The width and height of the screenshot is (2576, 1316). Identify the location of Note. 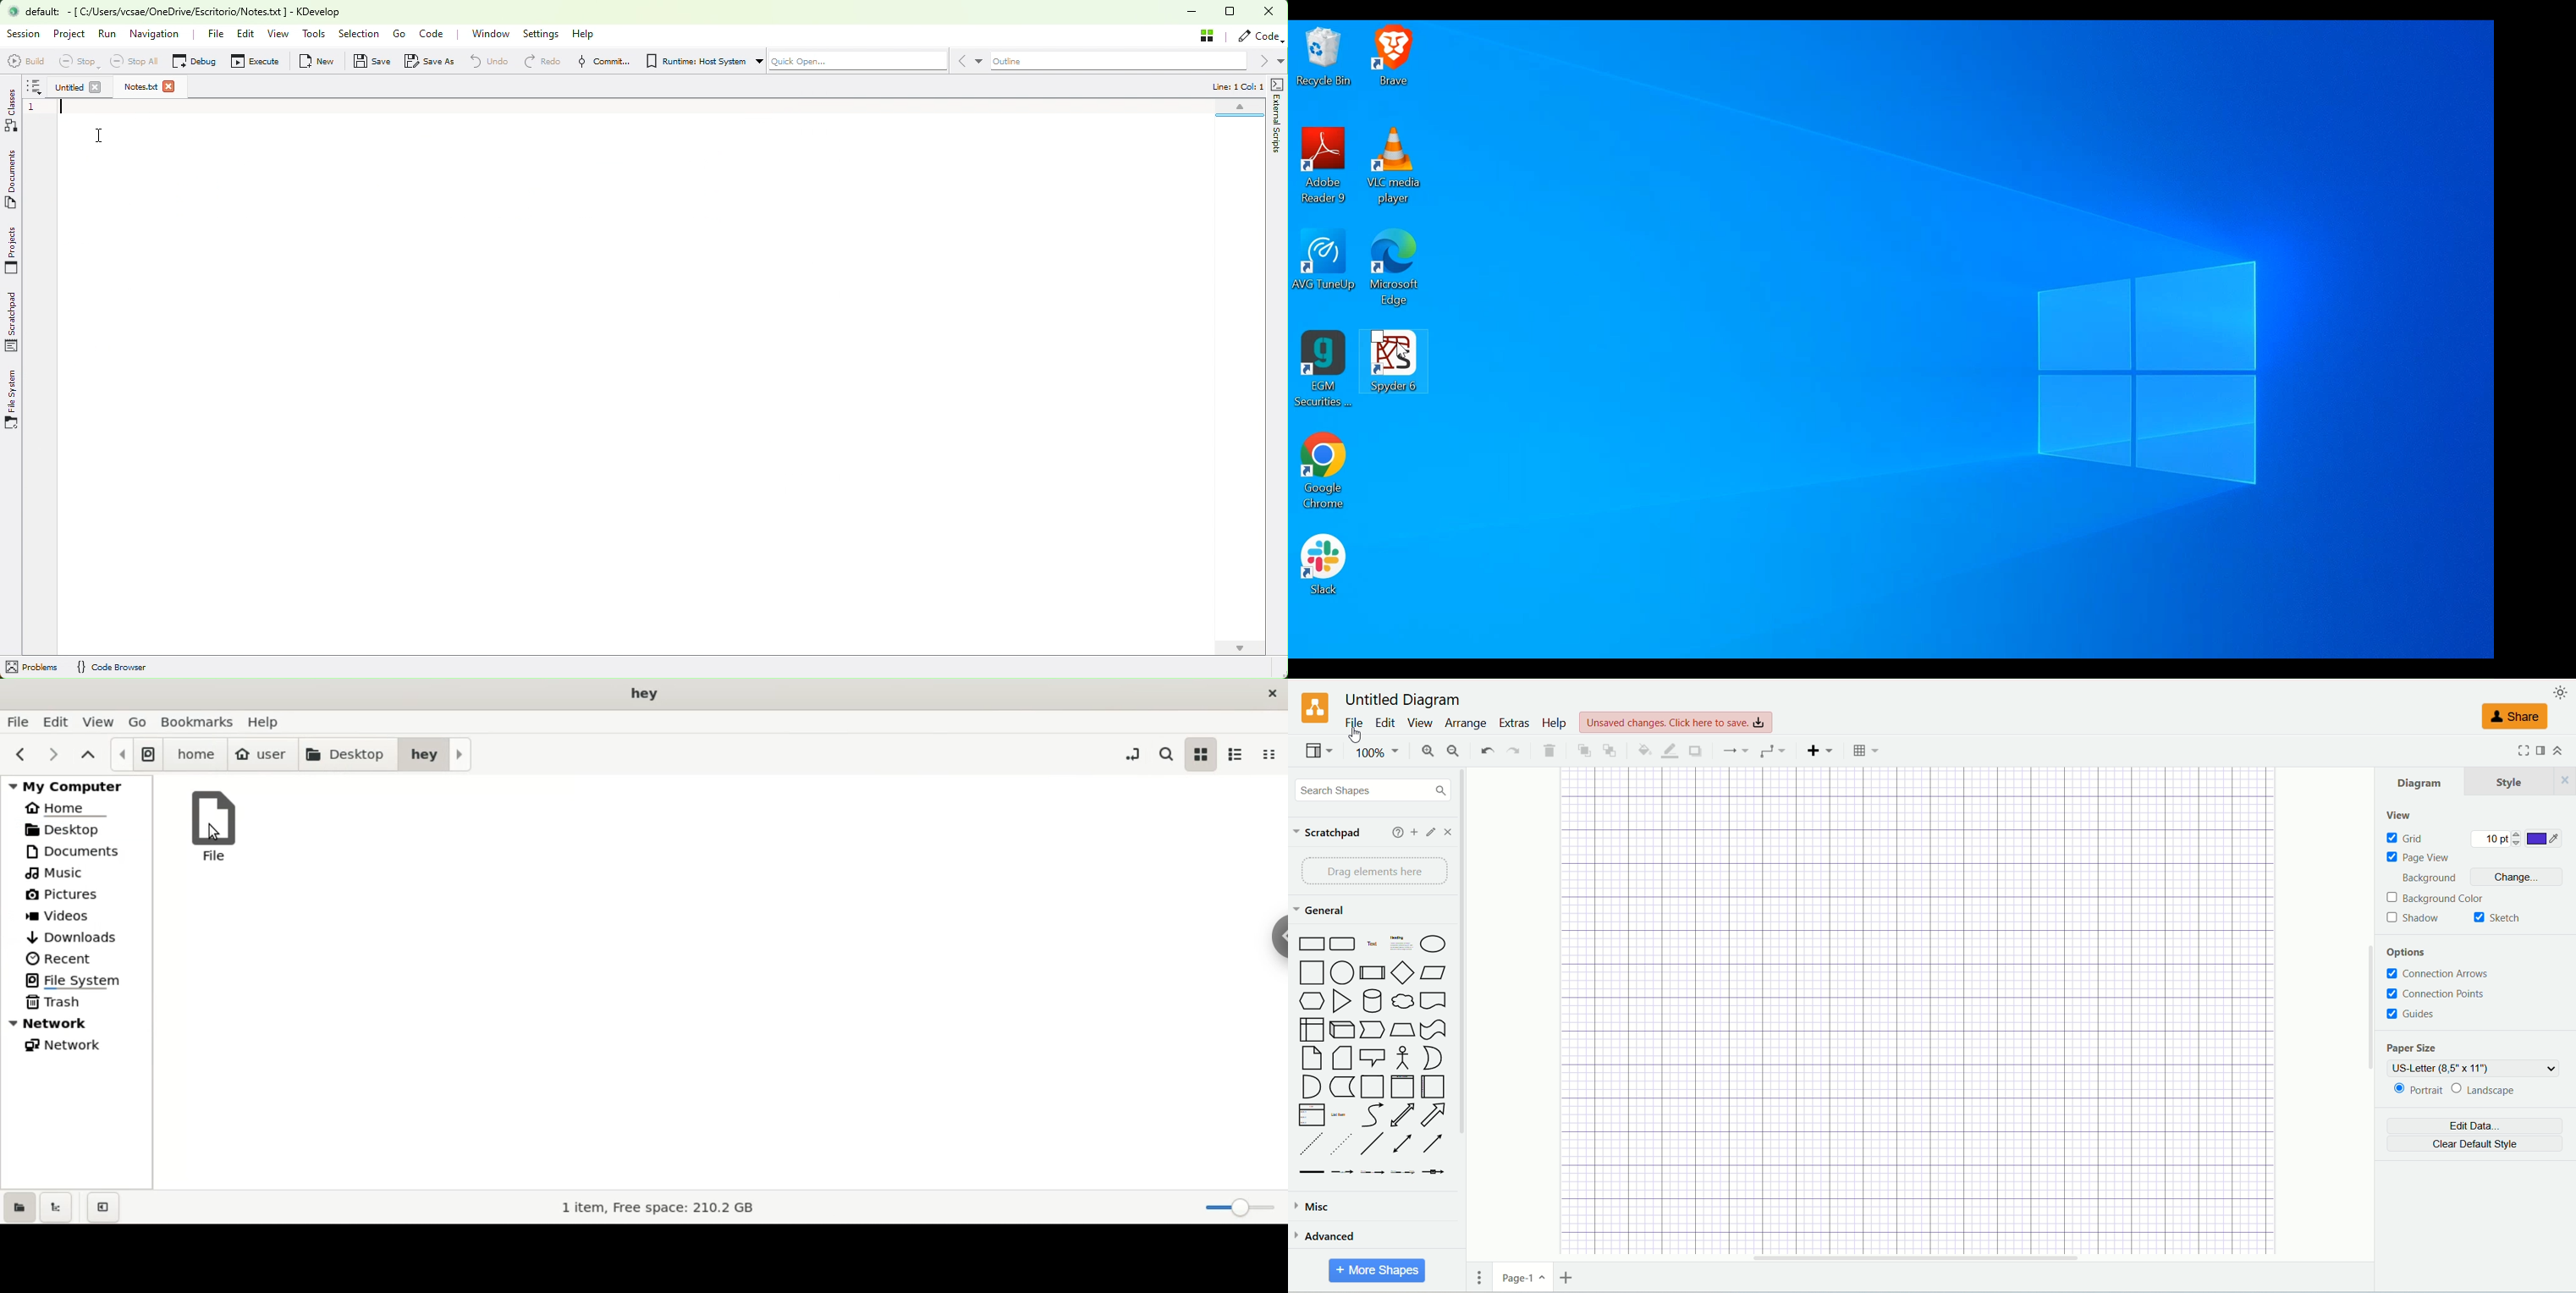
(1311, 1059).